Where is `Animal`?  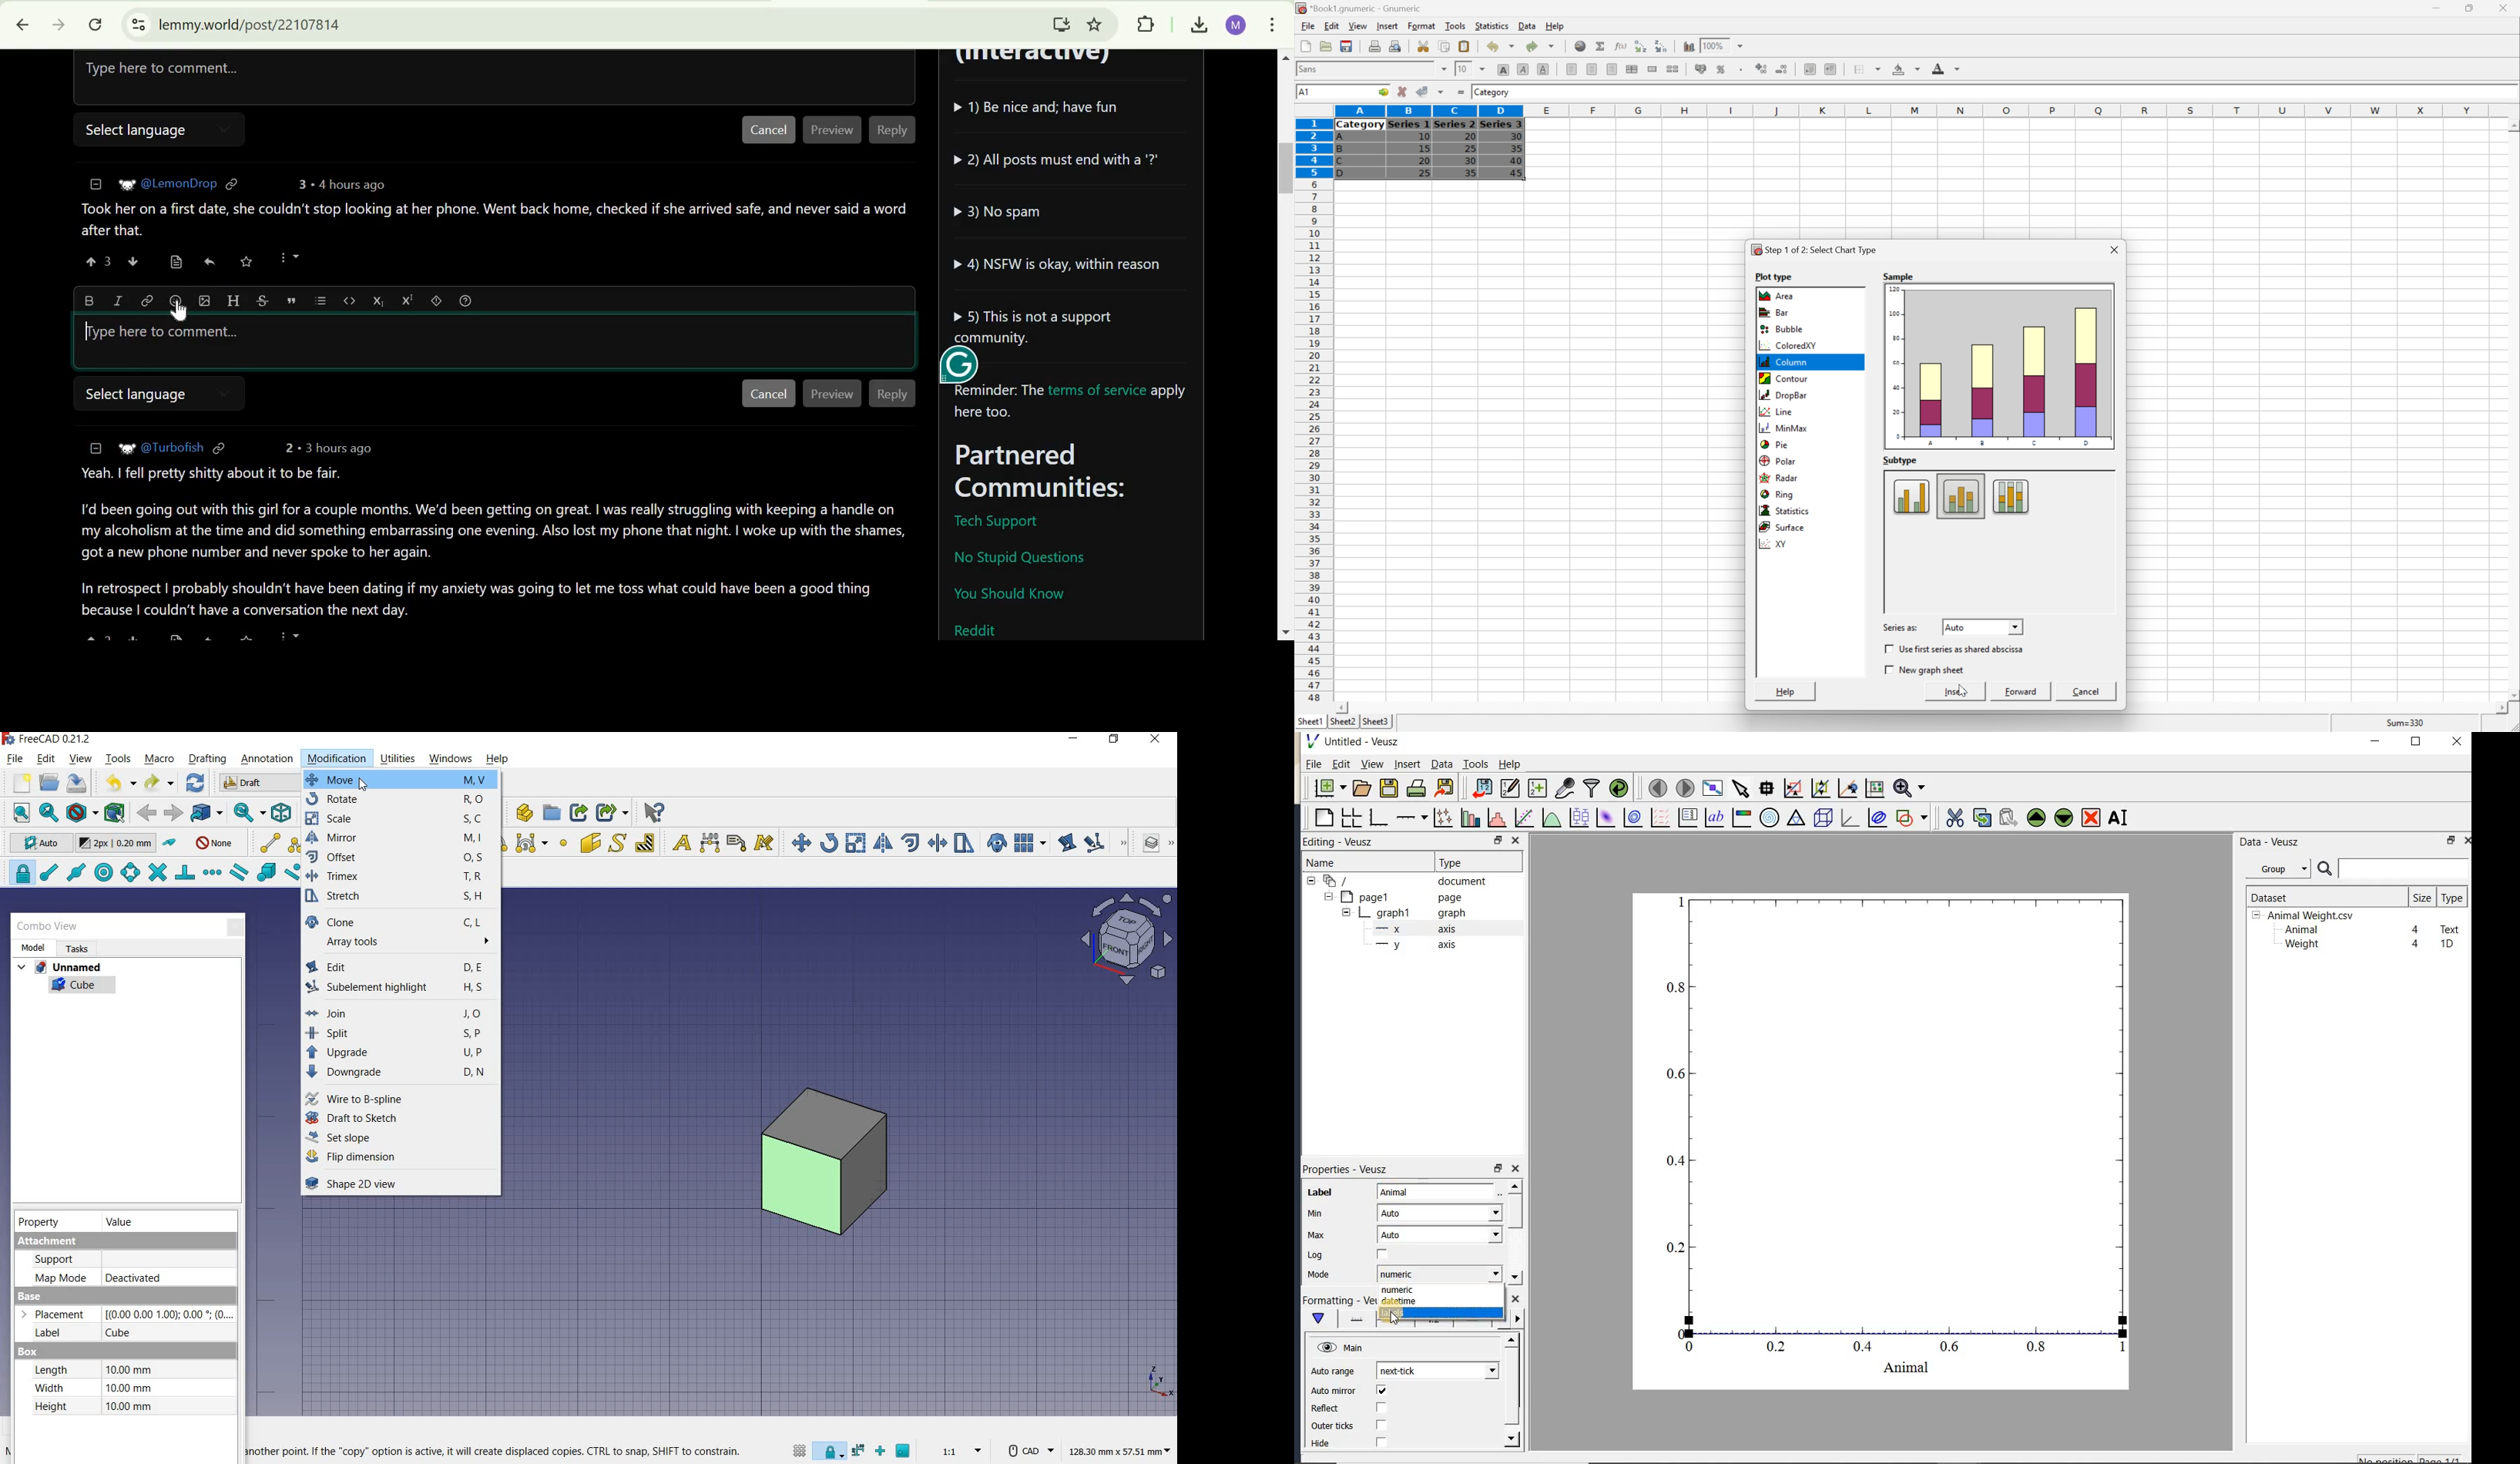
Animal is located at coordinates (2300, 930).